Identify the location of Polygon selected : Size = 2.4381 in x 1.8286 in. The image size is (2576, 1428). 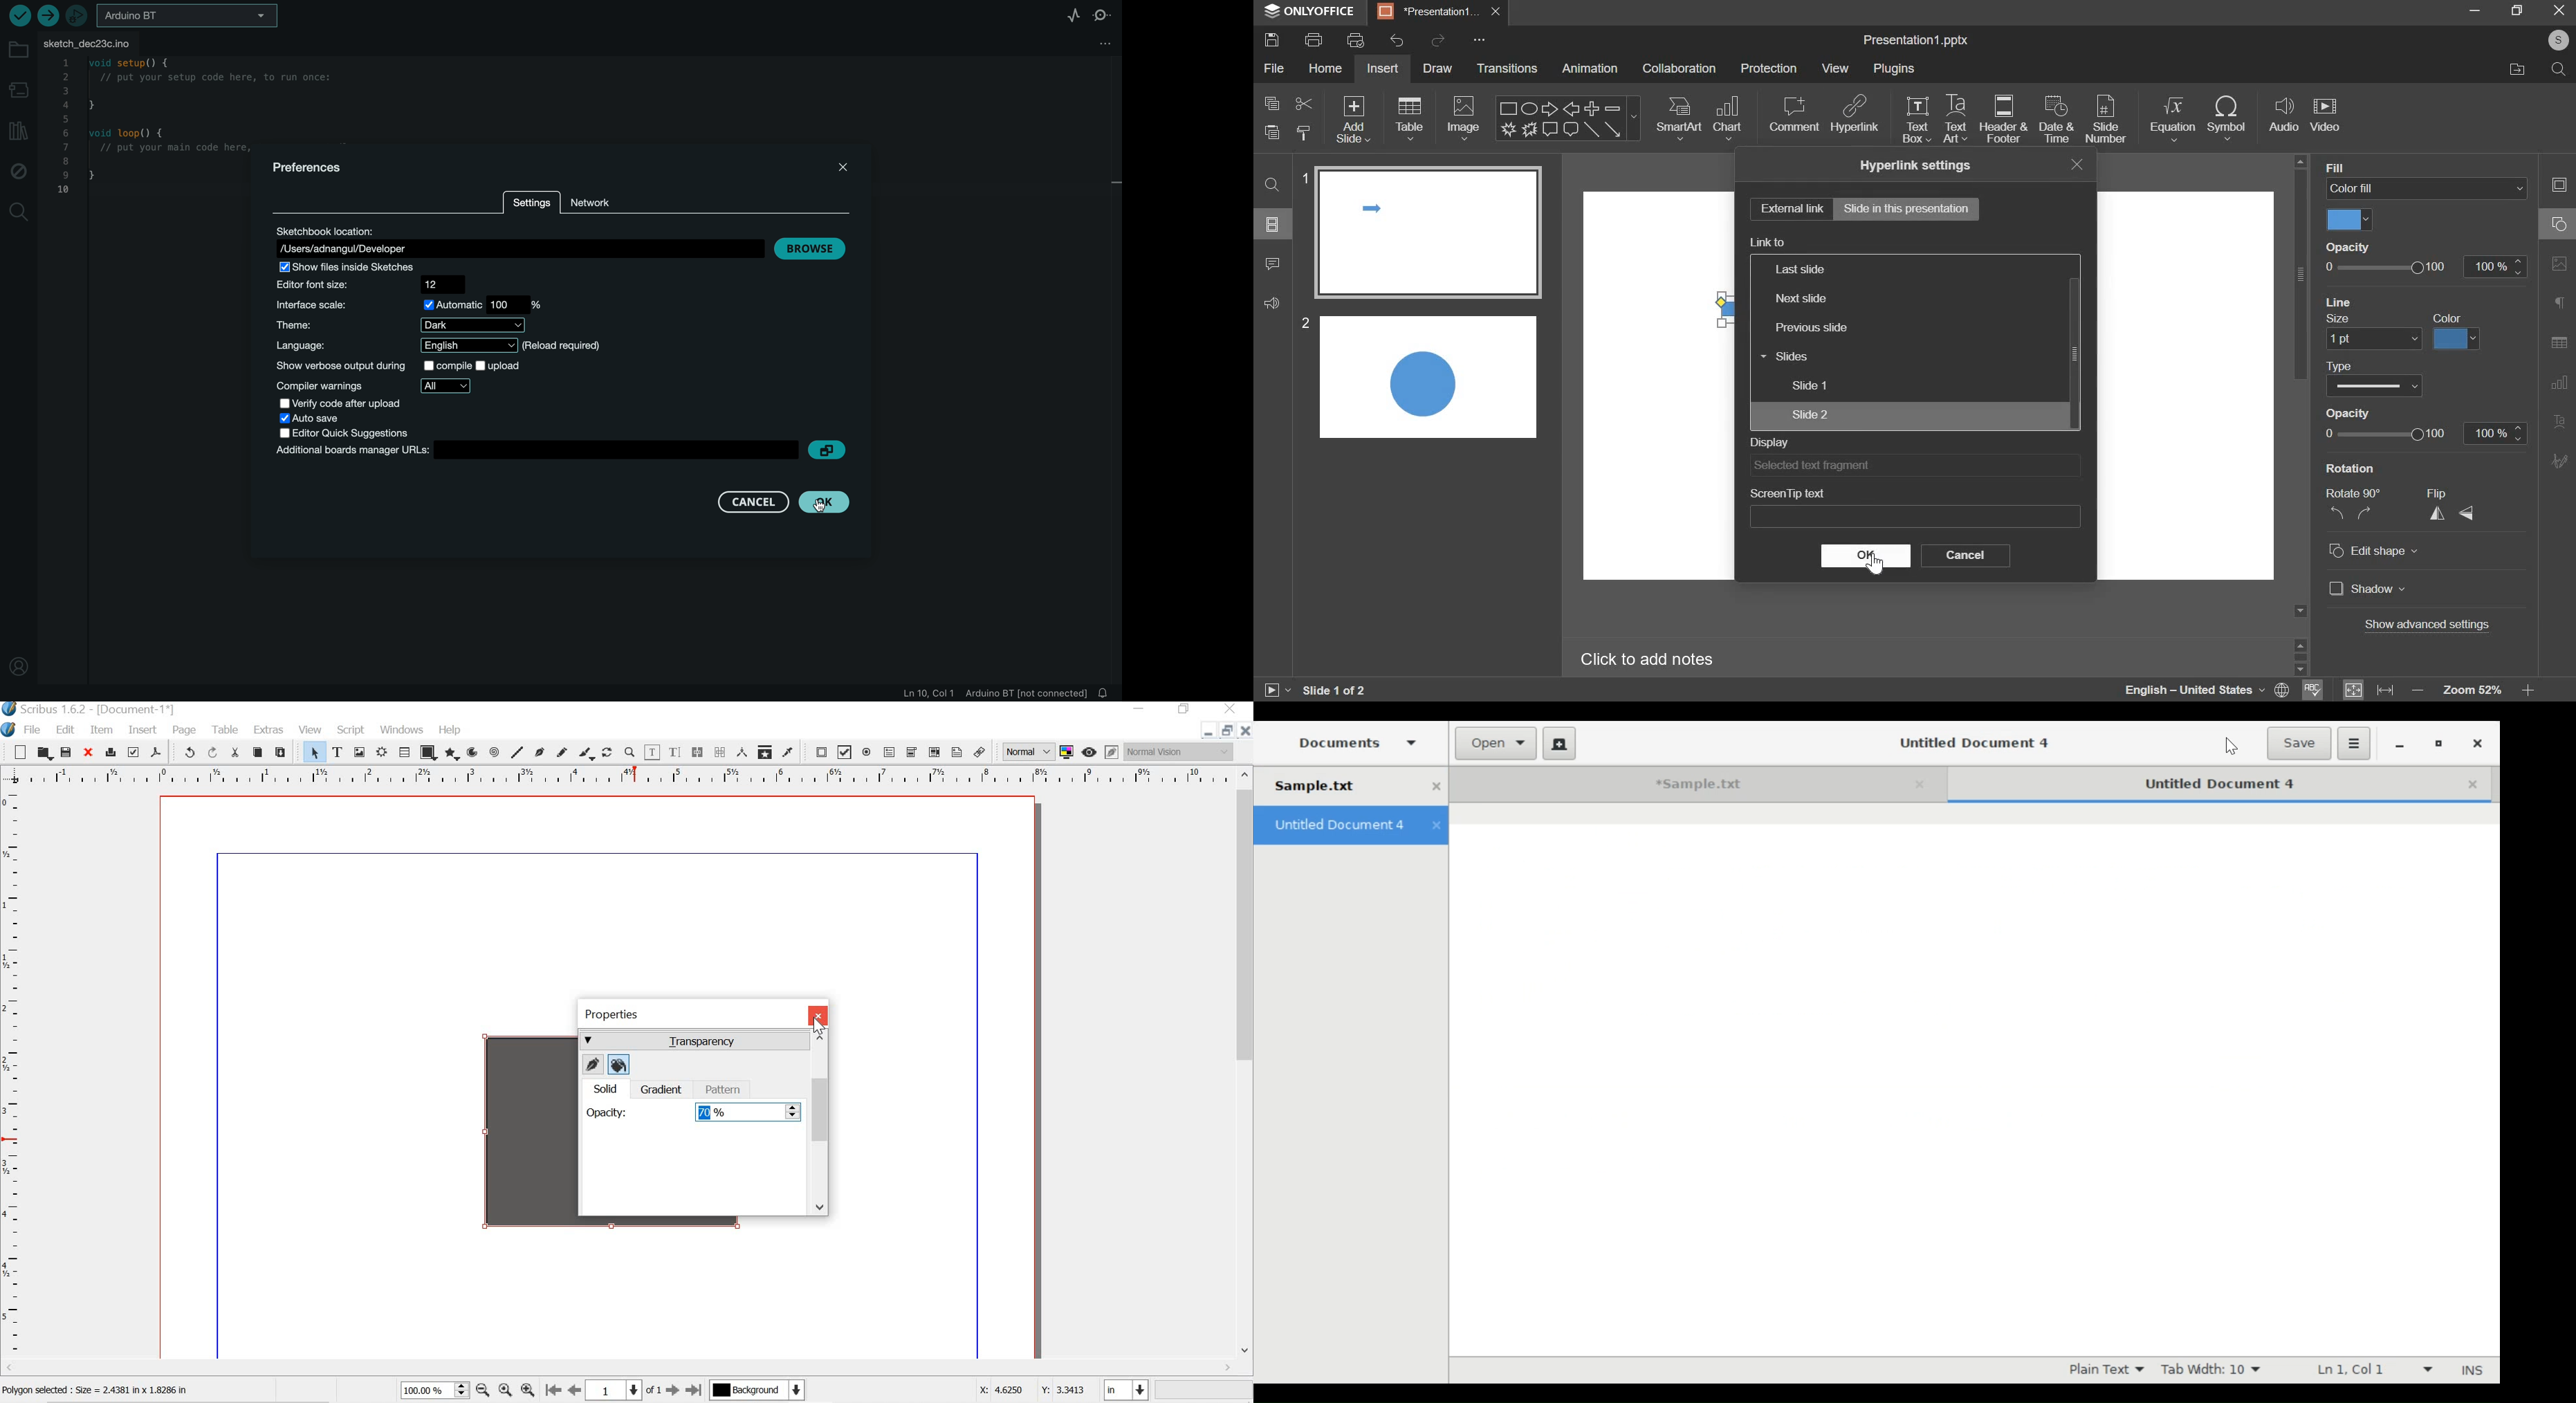
(101, 1391).